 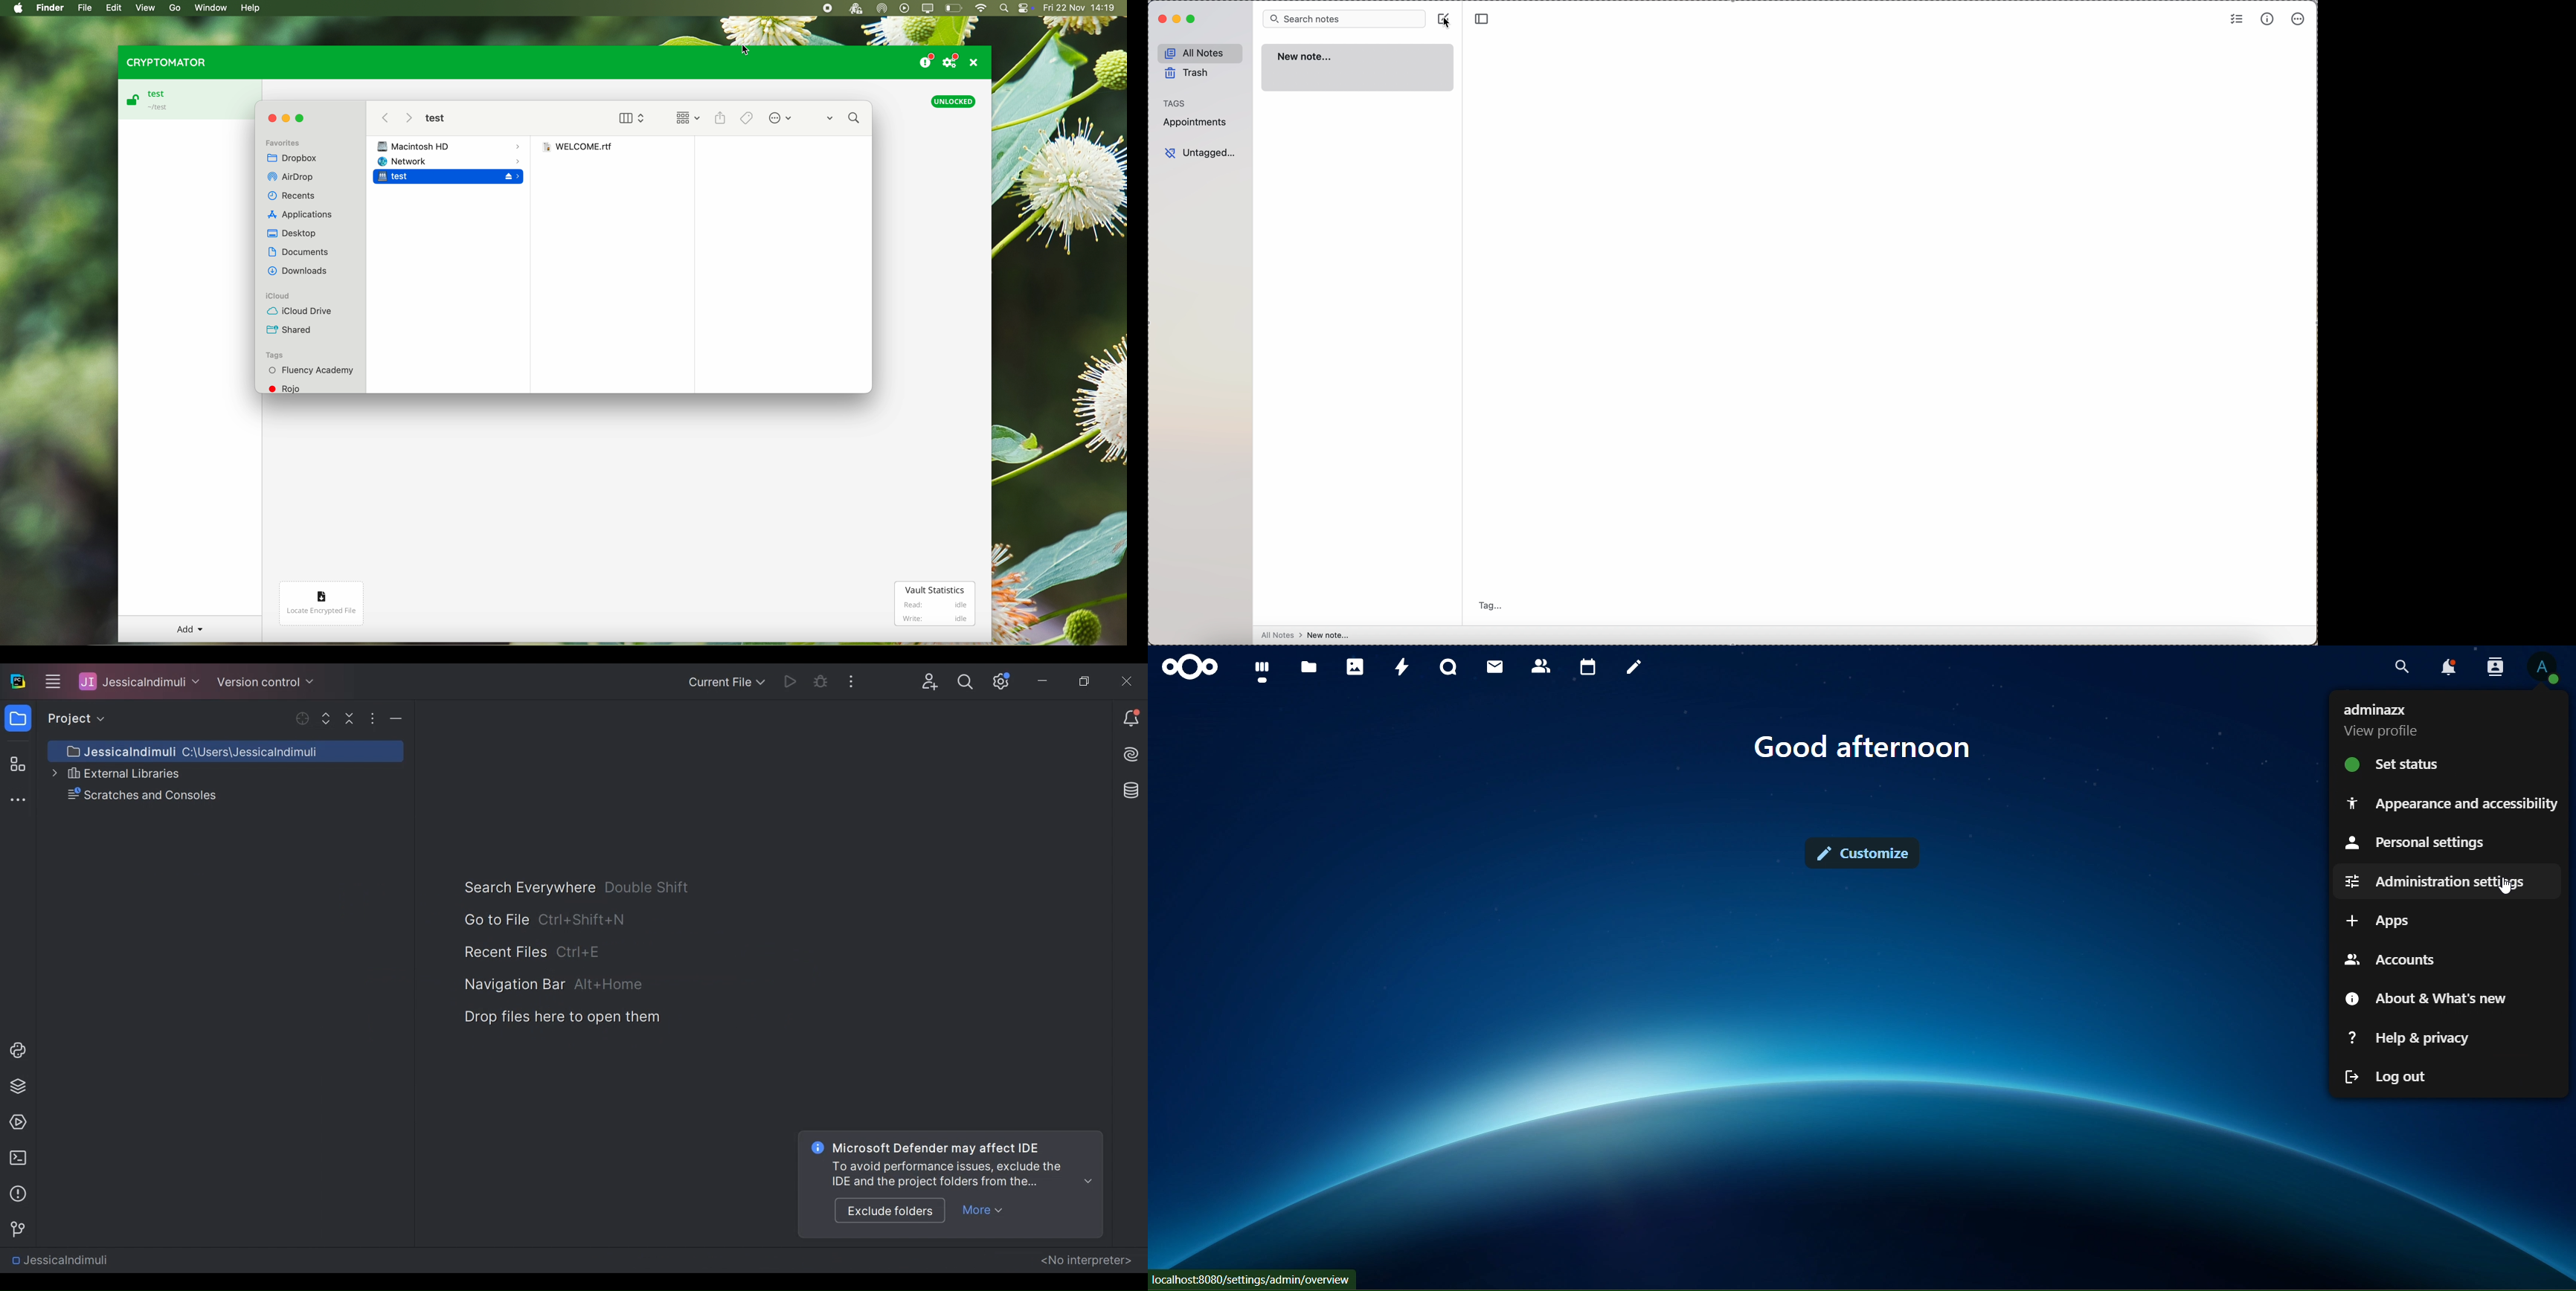 I want to click on Structure, so click(x=16, y=764).